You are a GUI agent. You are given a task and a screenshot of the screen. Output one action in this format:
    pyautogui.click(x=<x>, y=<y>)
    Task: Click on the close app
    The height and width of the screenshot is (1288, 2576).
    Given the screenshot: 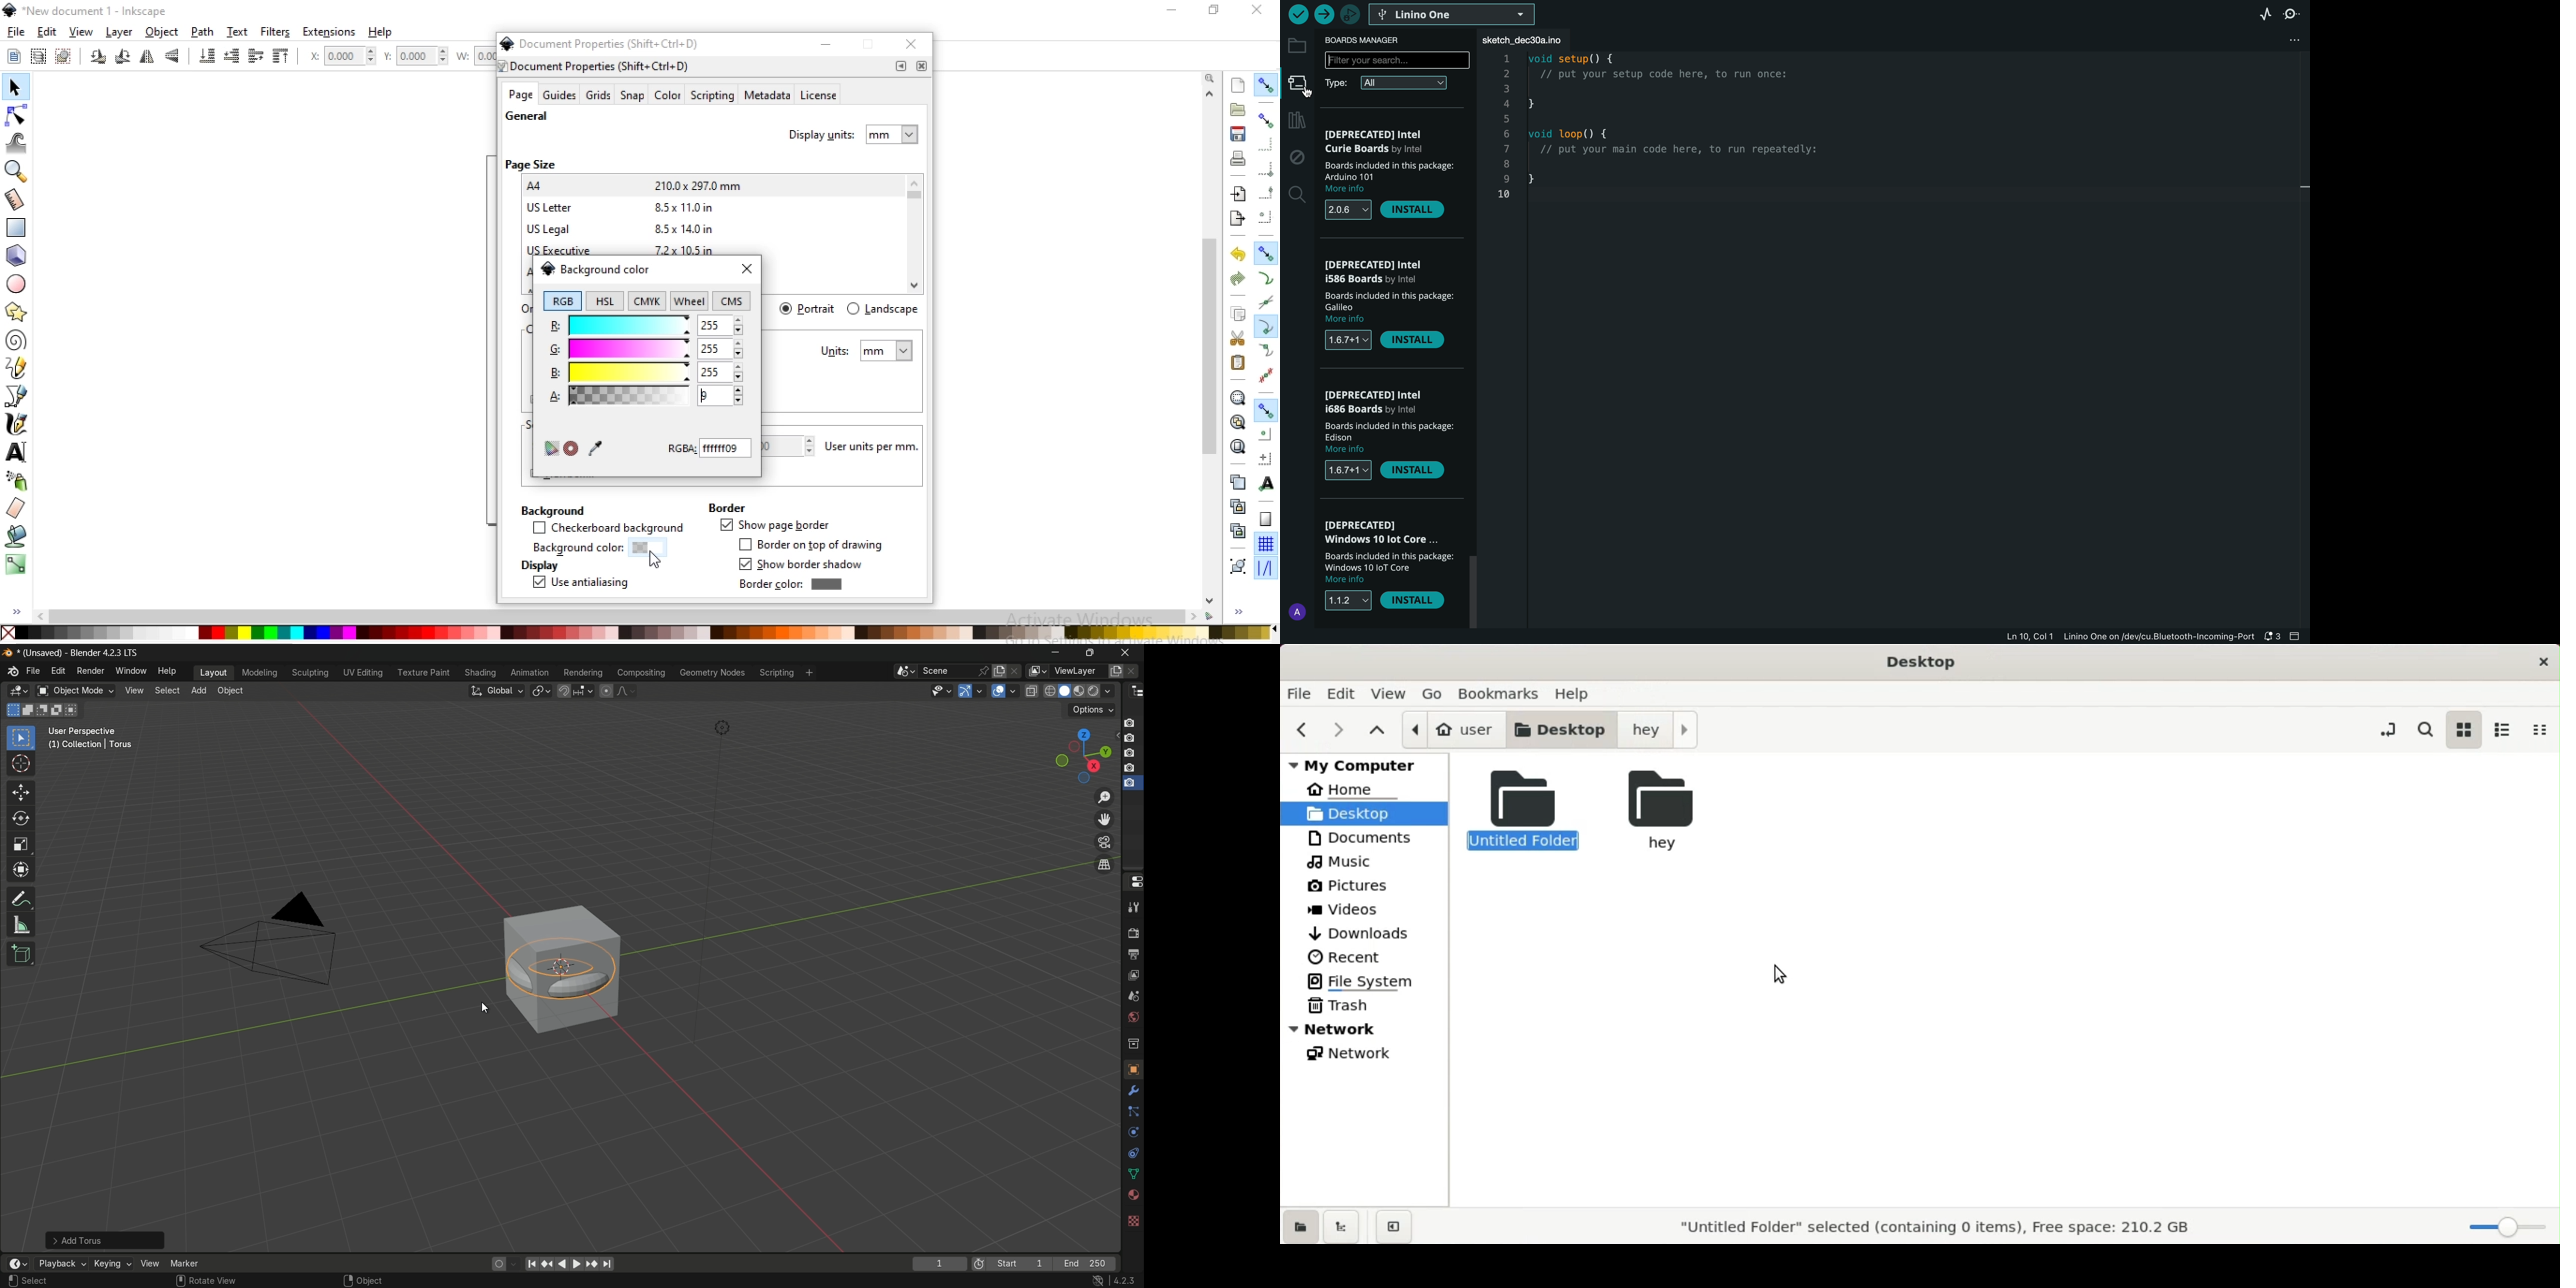 What is the action you would take?
    pyautogui.click(x=1129, y=652)
    